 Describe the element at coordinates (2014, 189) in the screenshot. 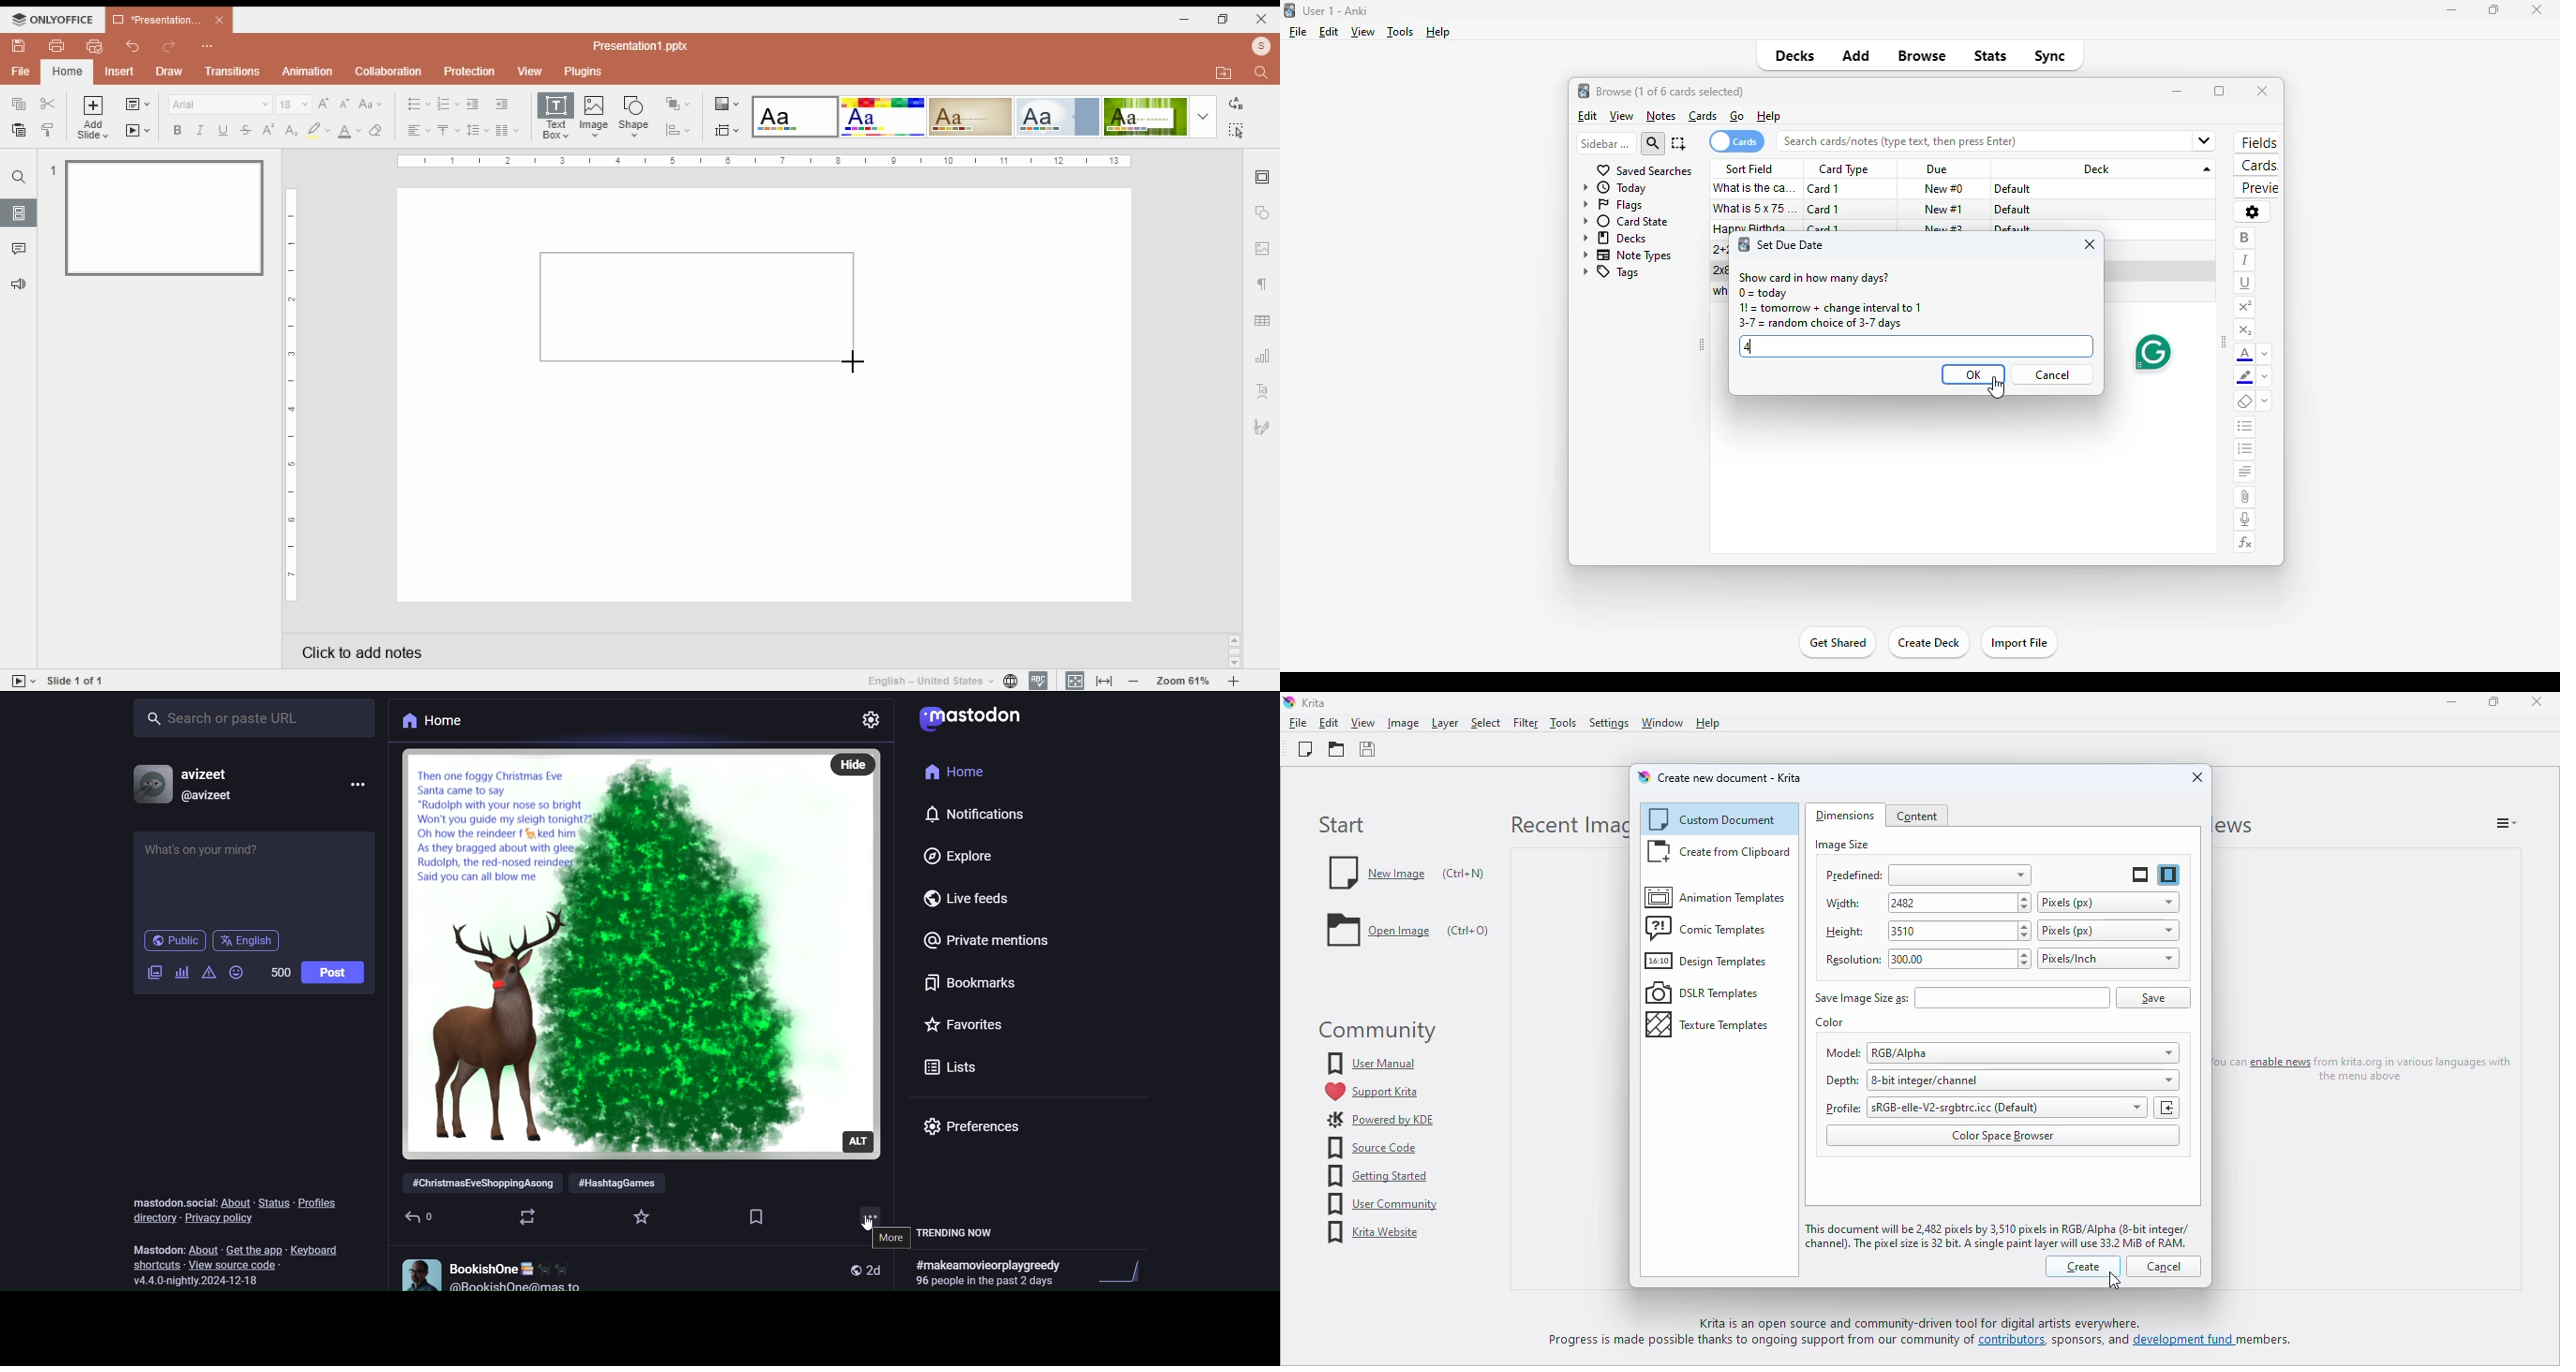

I see `default` at that location.